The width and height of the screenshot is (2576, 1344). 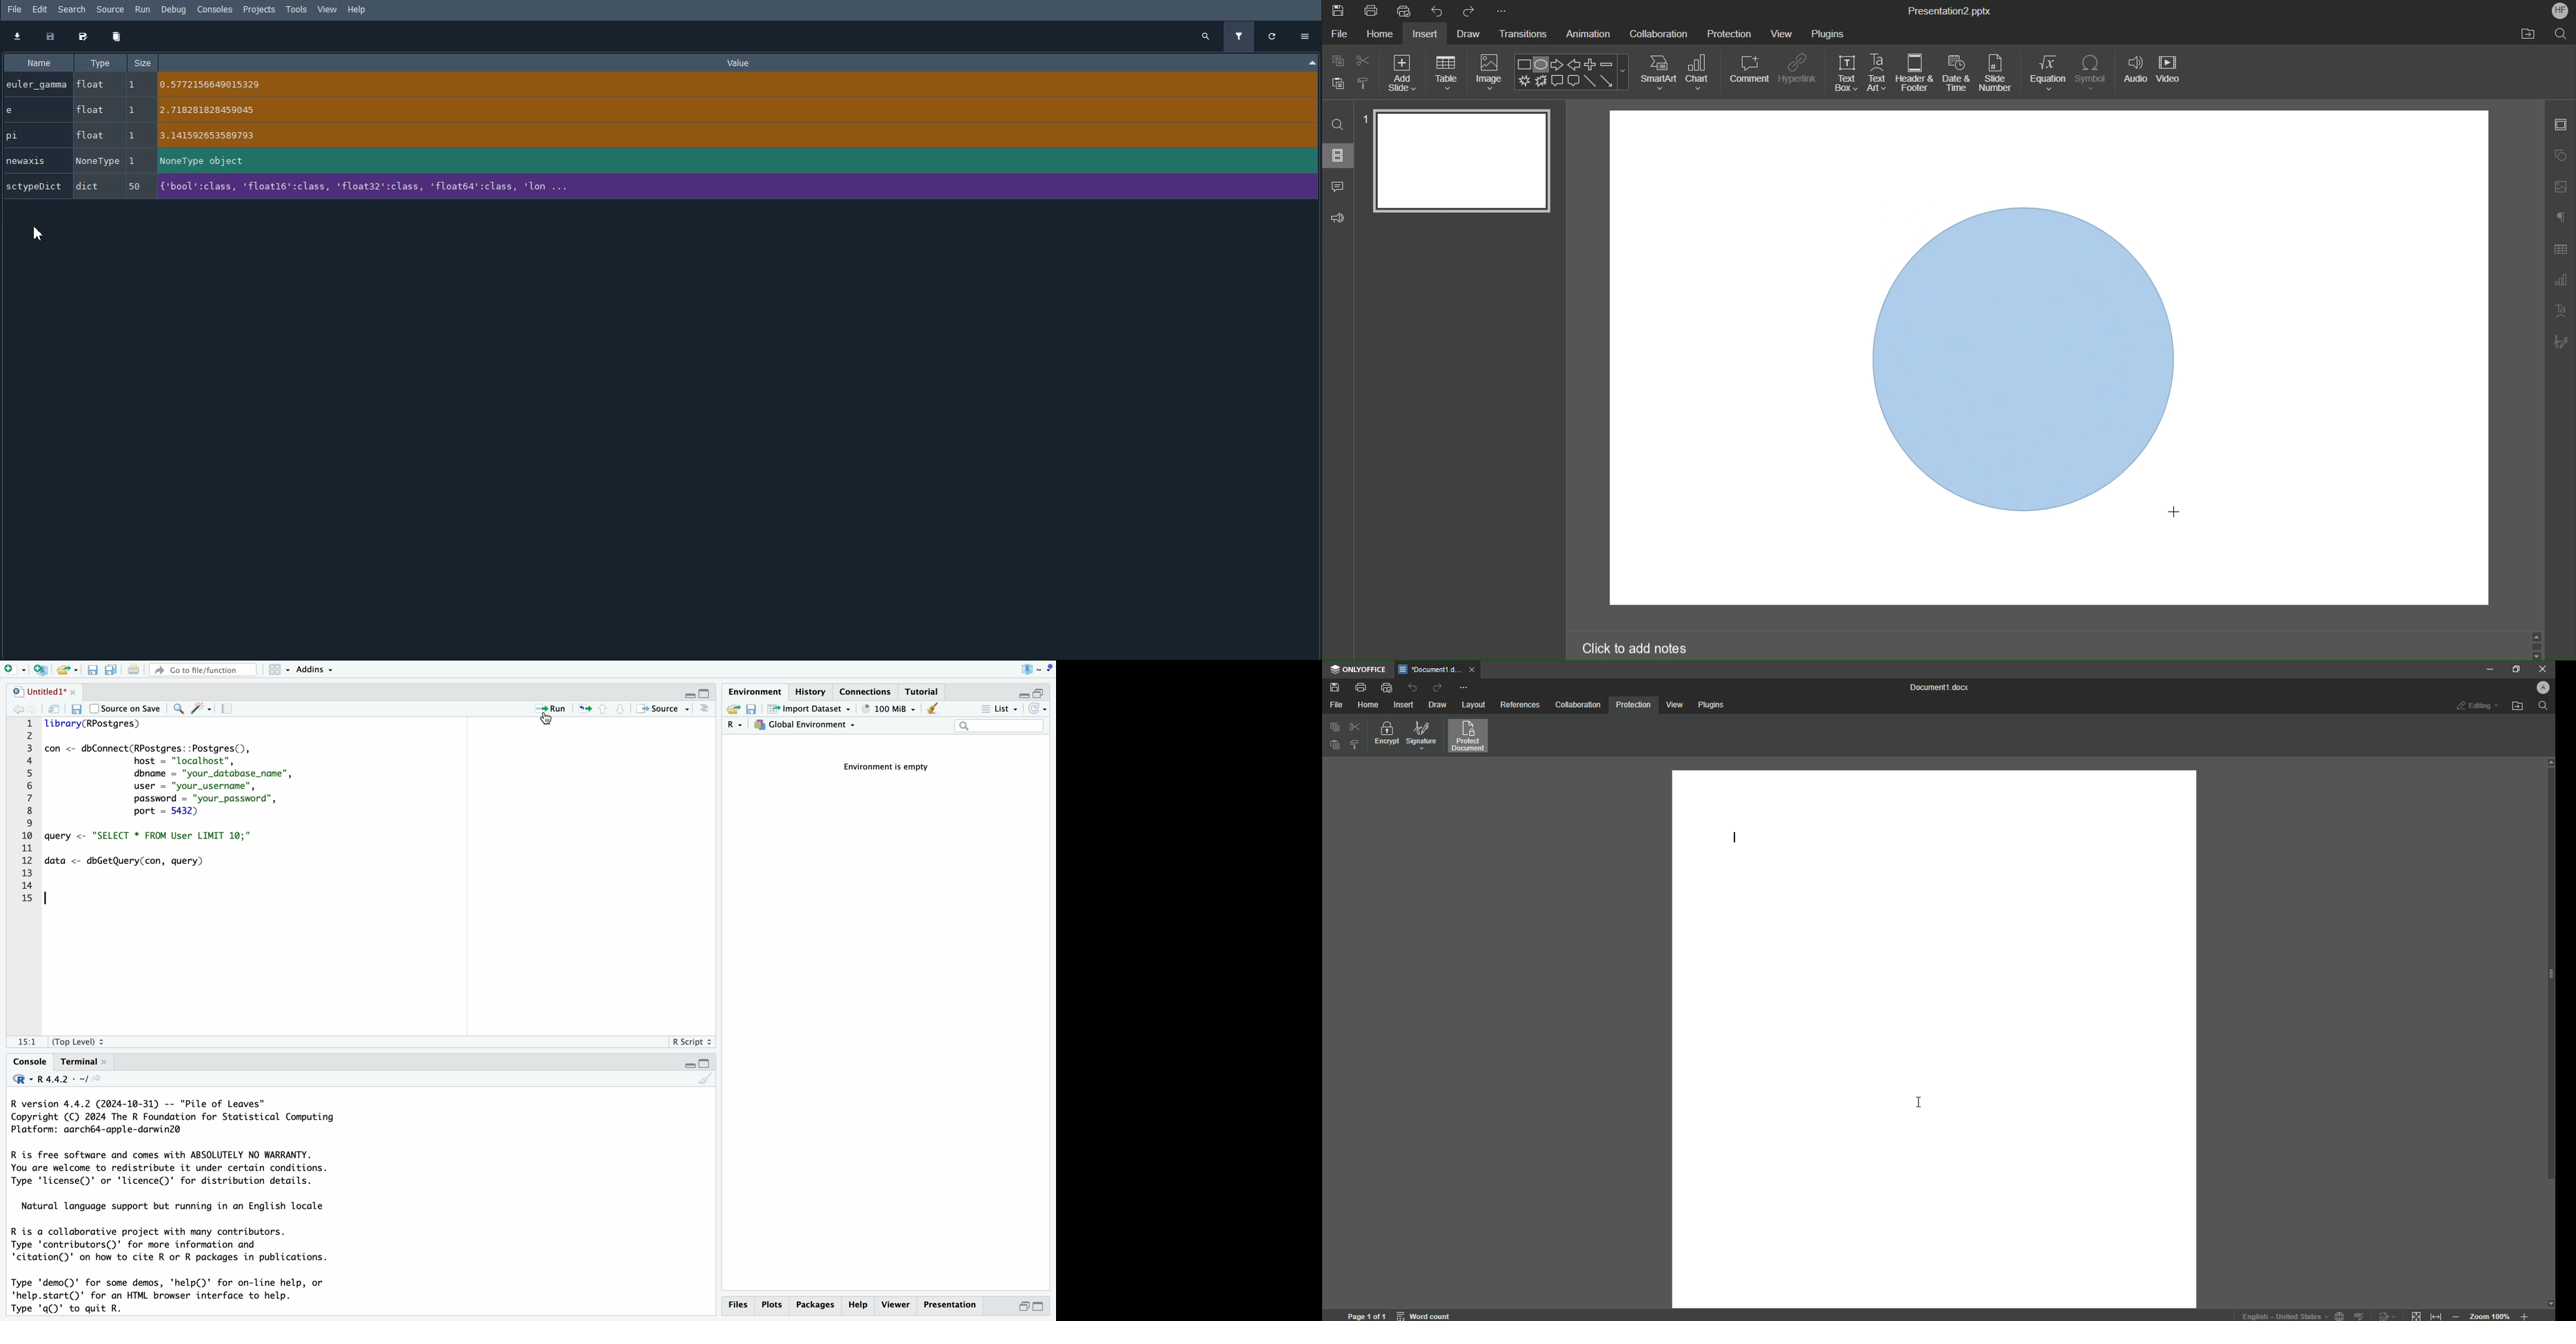 What do you see at coordinates (1371, 12) in the screenshot?
I see `Print` at bounding box center [1371, 12].